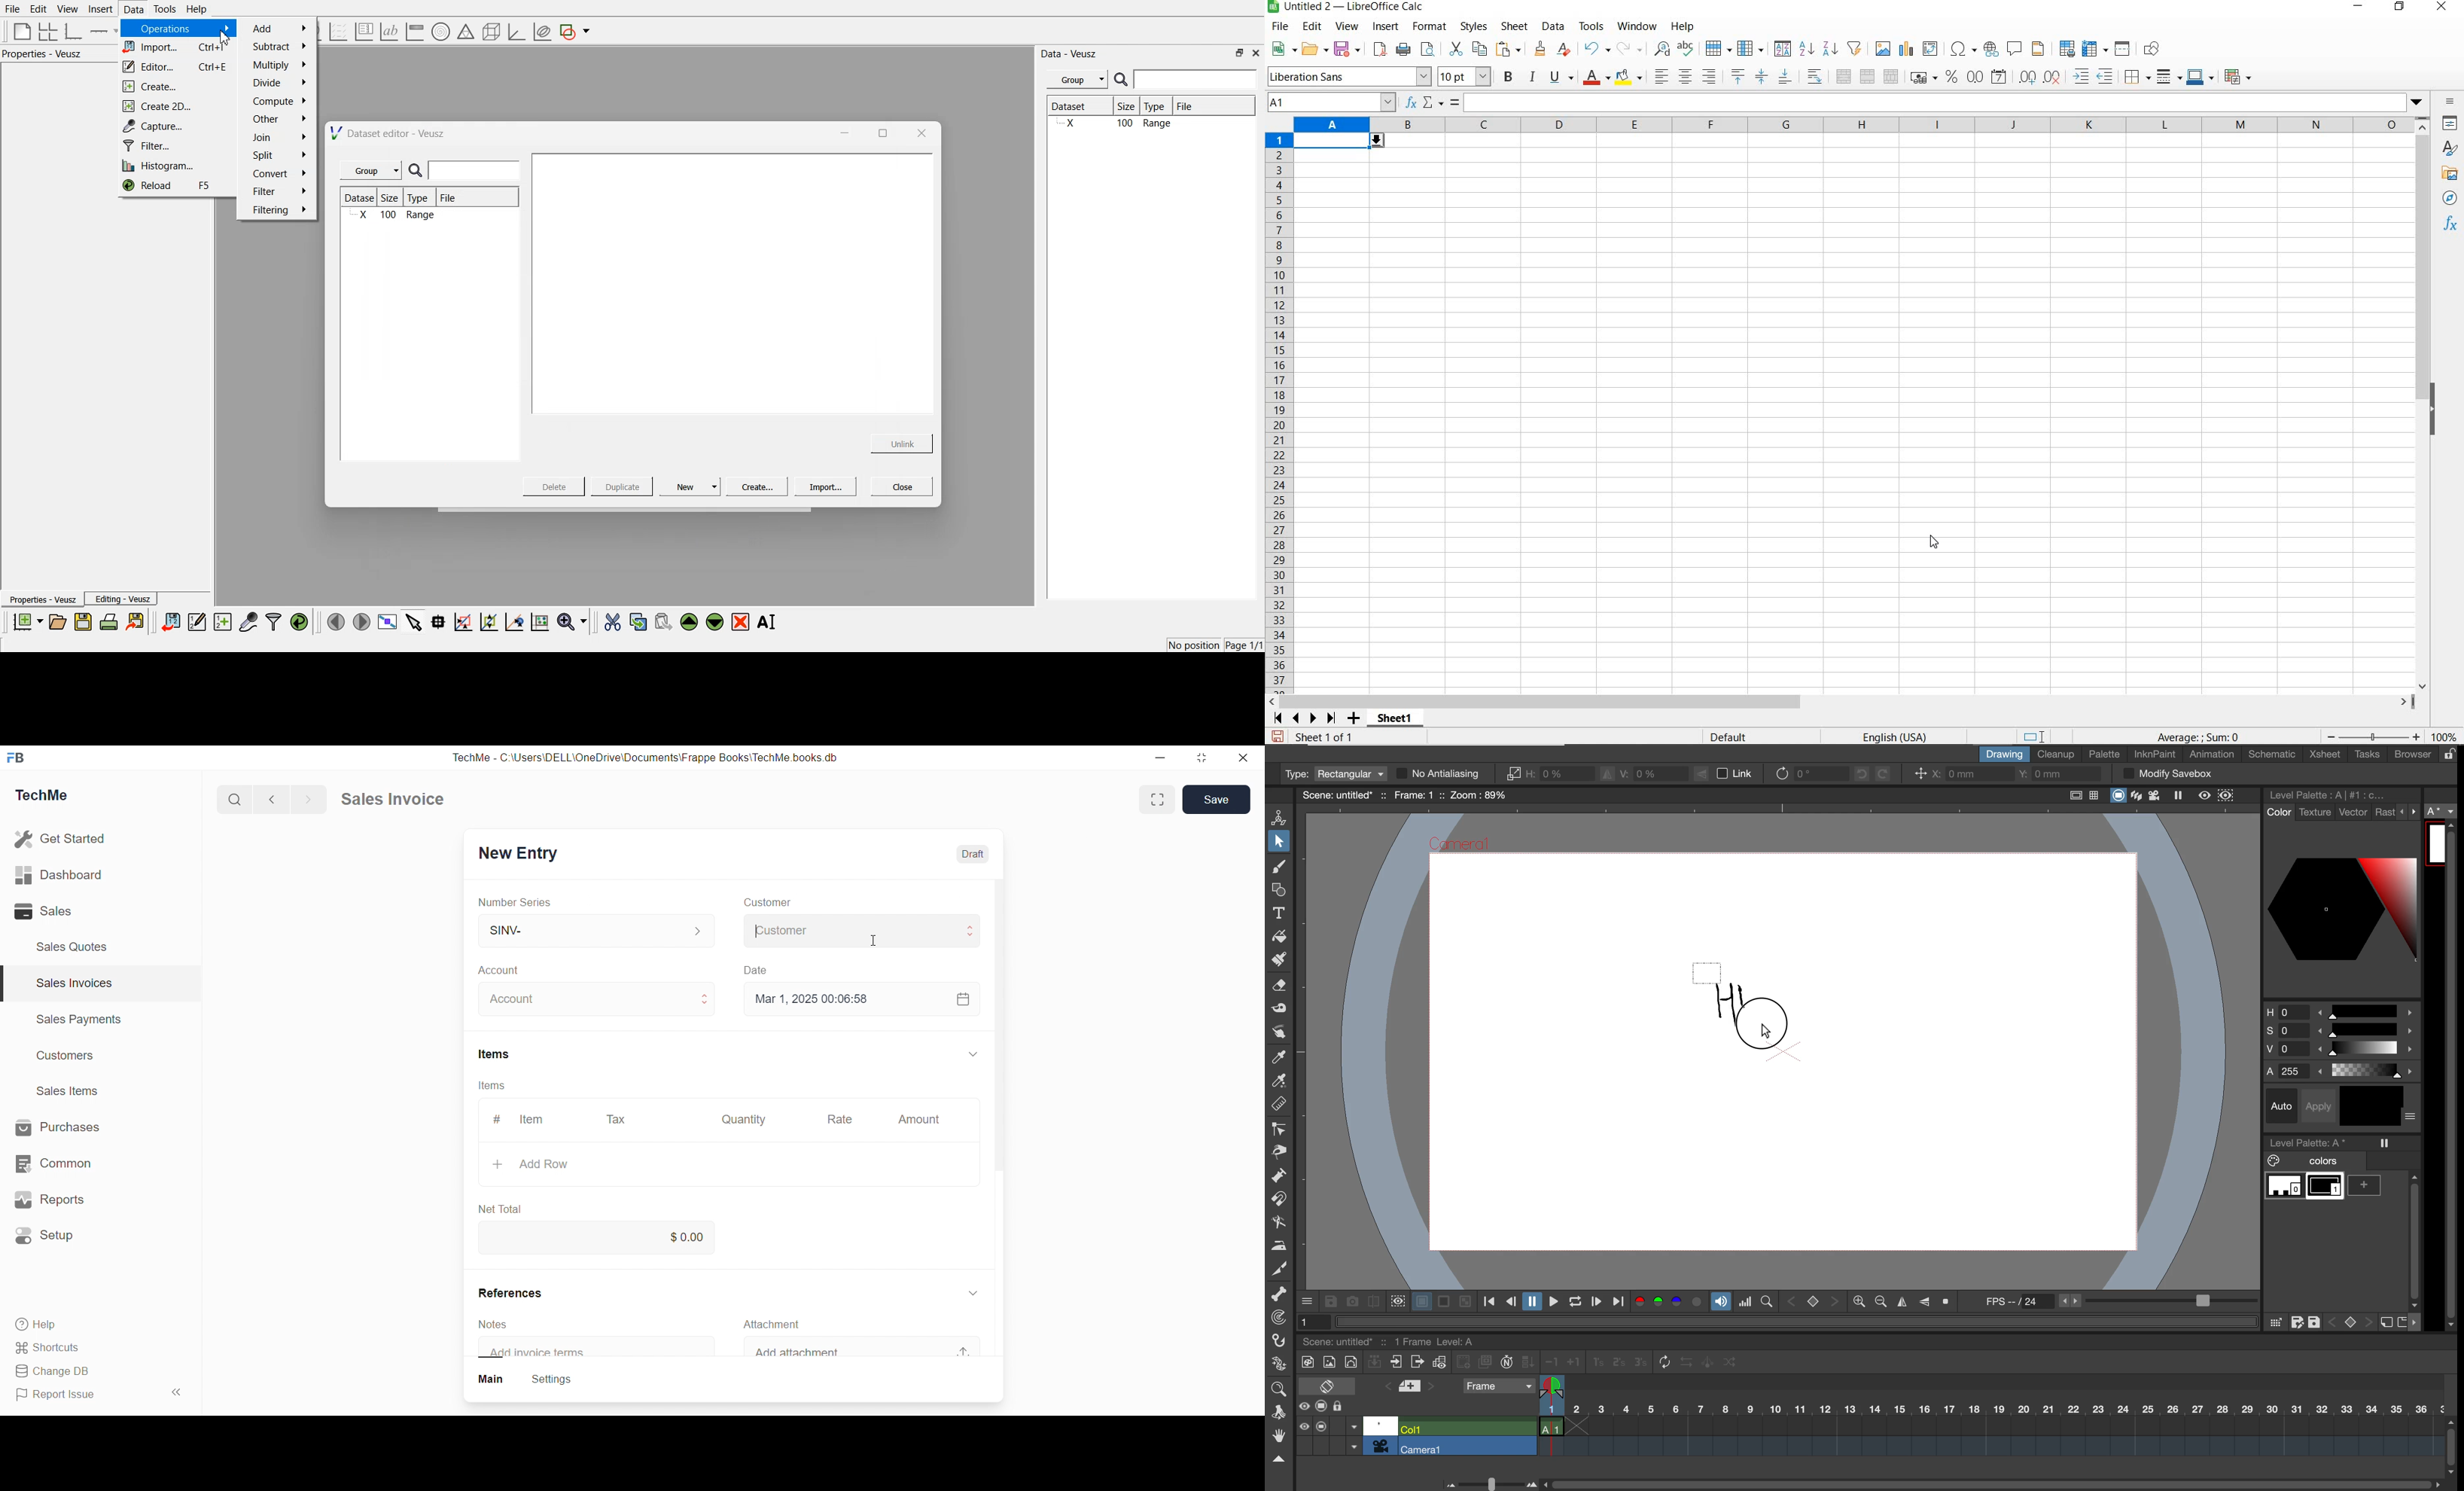 Image resolution: width=2464 pixels, height=1512 pixels. What do you see at coordinates (1687, 49) in the screenshot?
I see `spelling` at bounding box center [1687, 49].